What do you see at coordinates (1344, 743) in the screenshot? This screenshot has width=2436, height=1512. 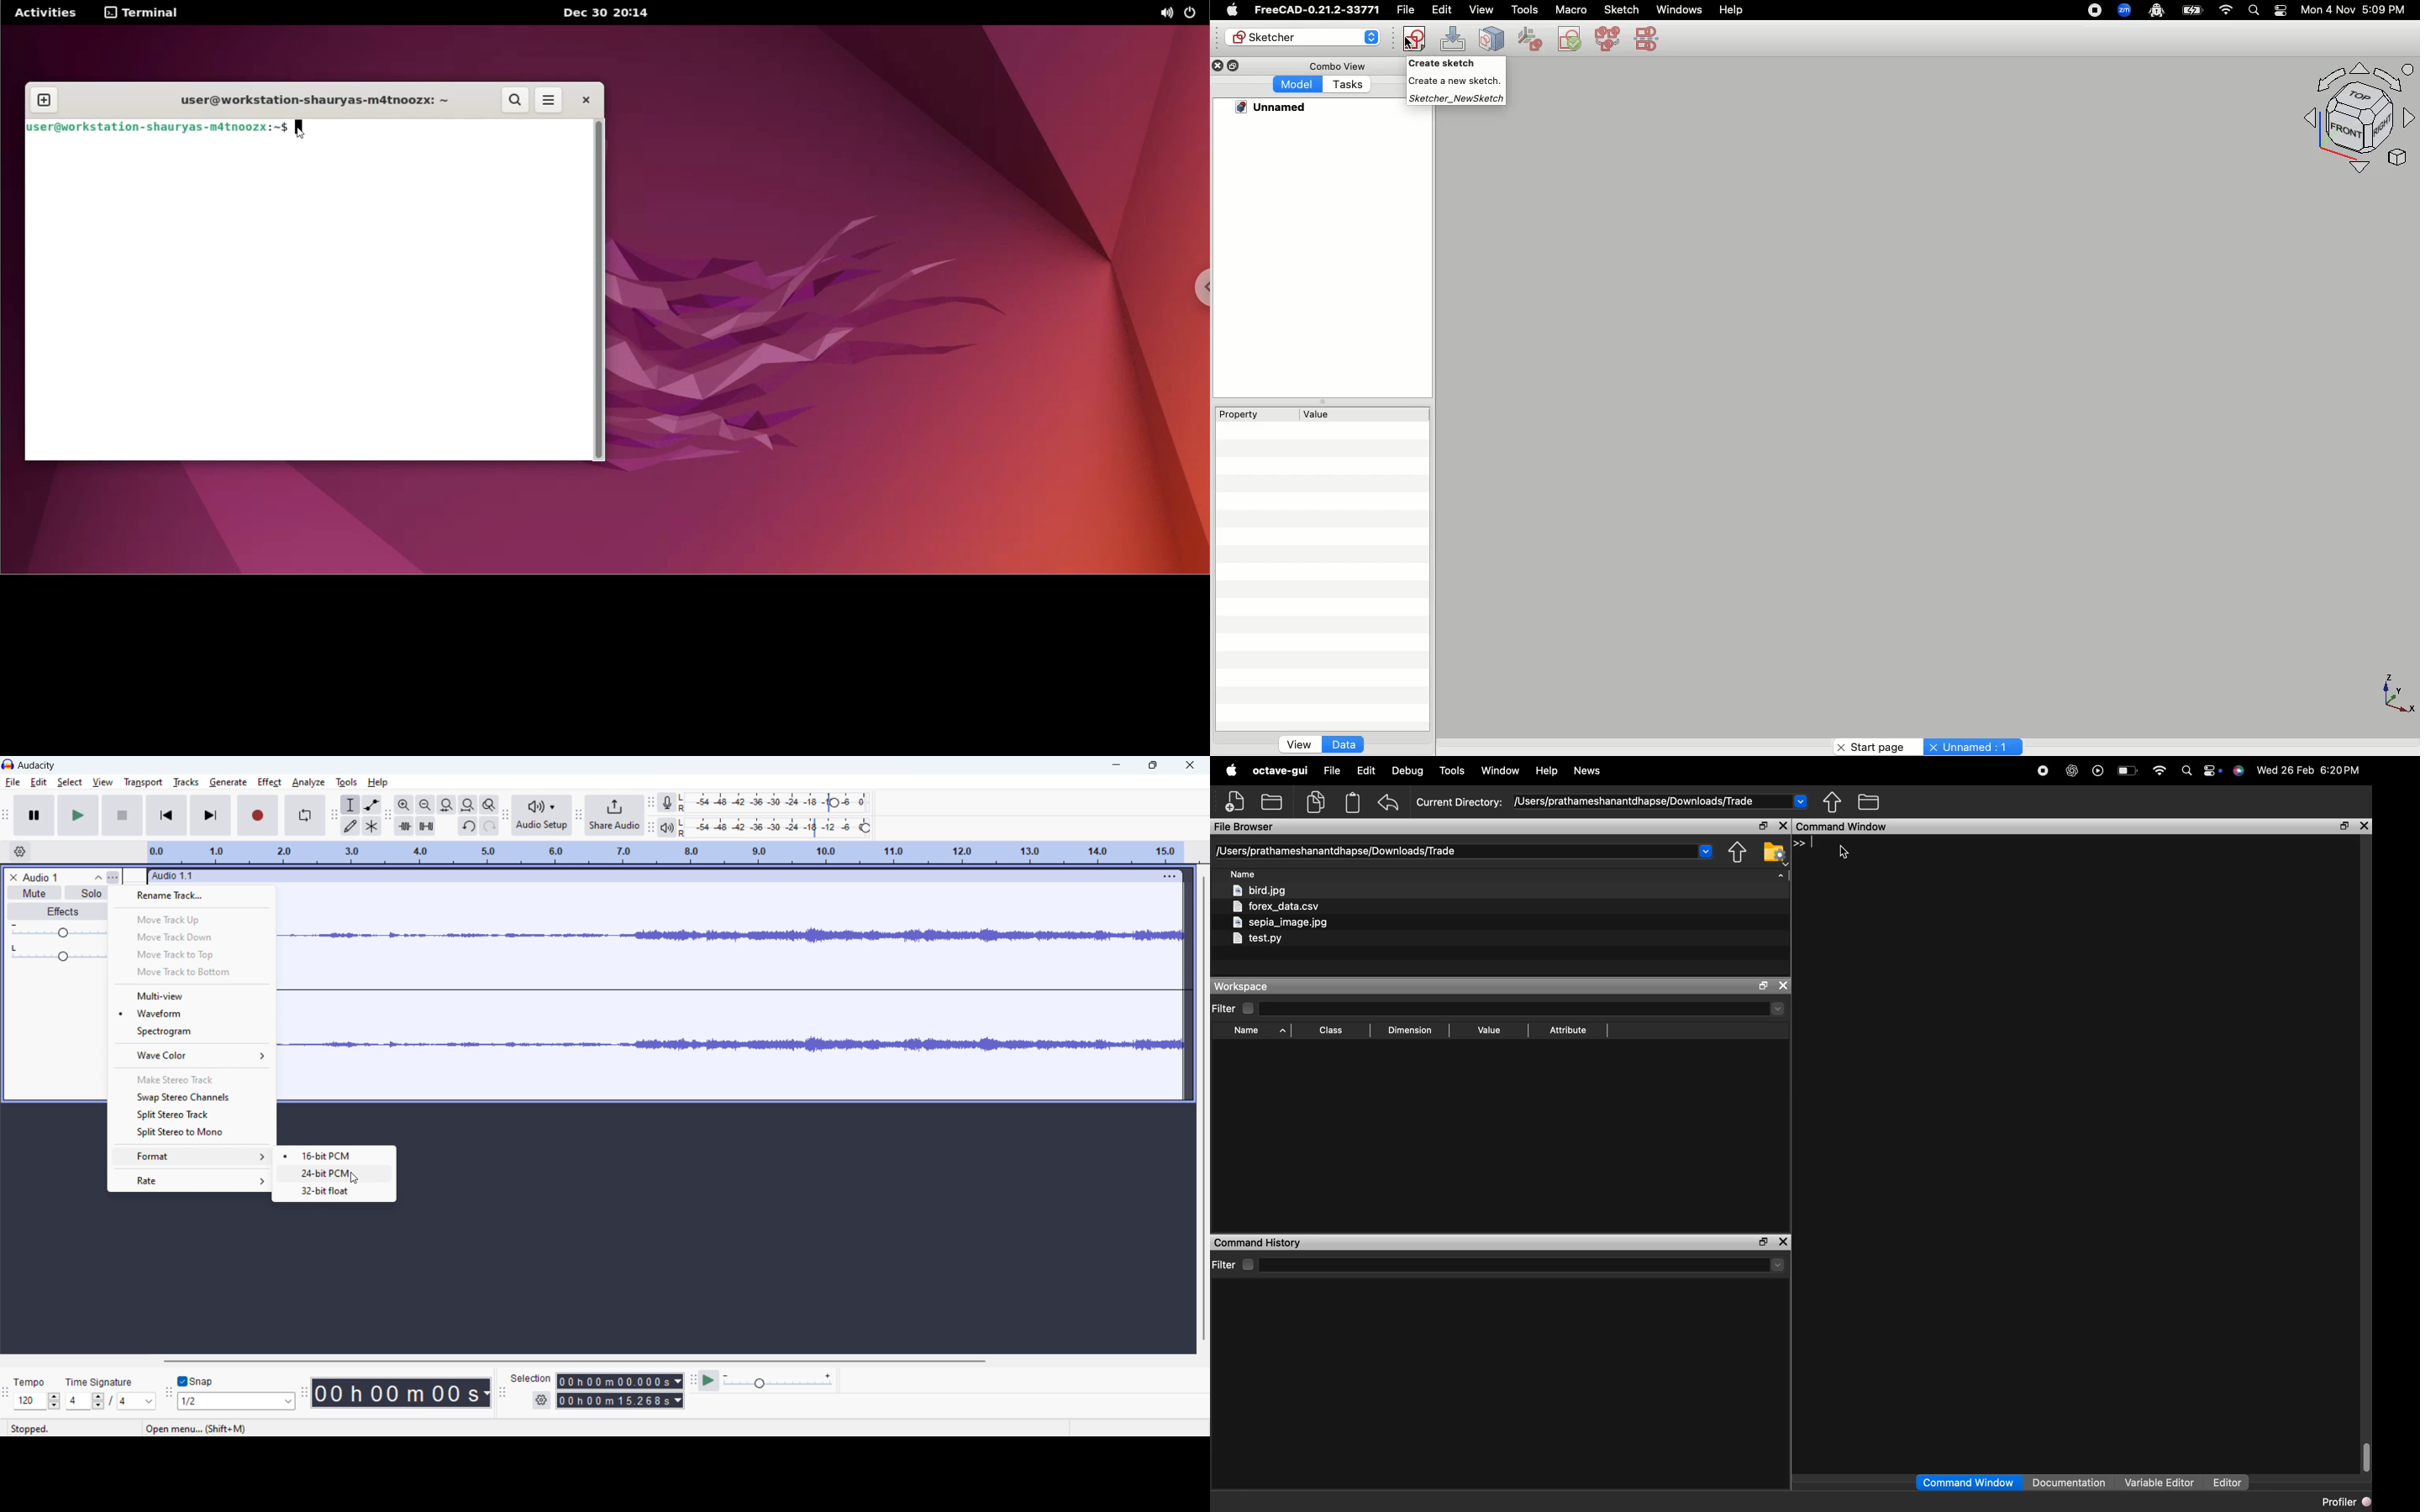 I see `Data` at bounding box center [1344, 743].